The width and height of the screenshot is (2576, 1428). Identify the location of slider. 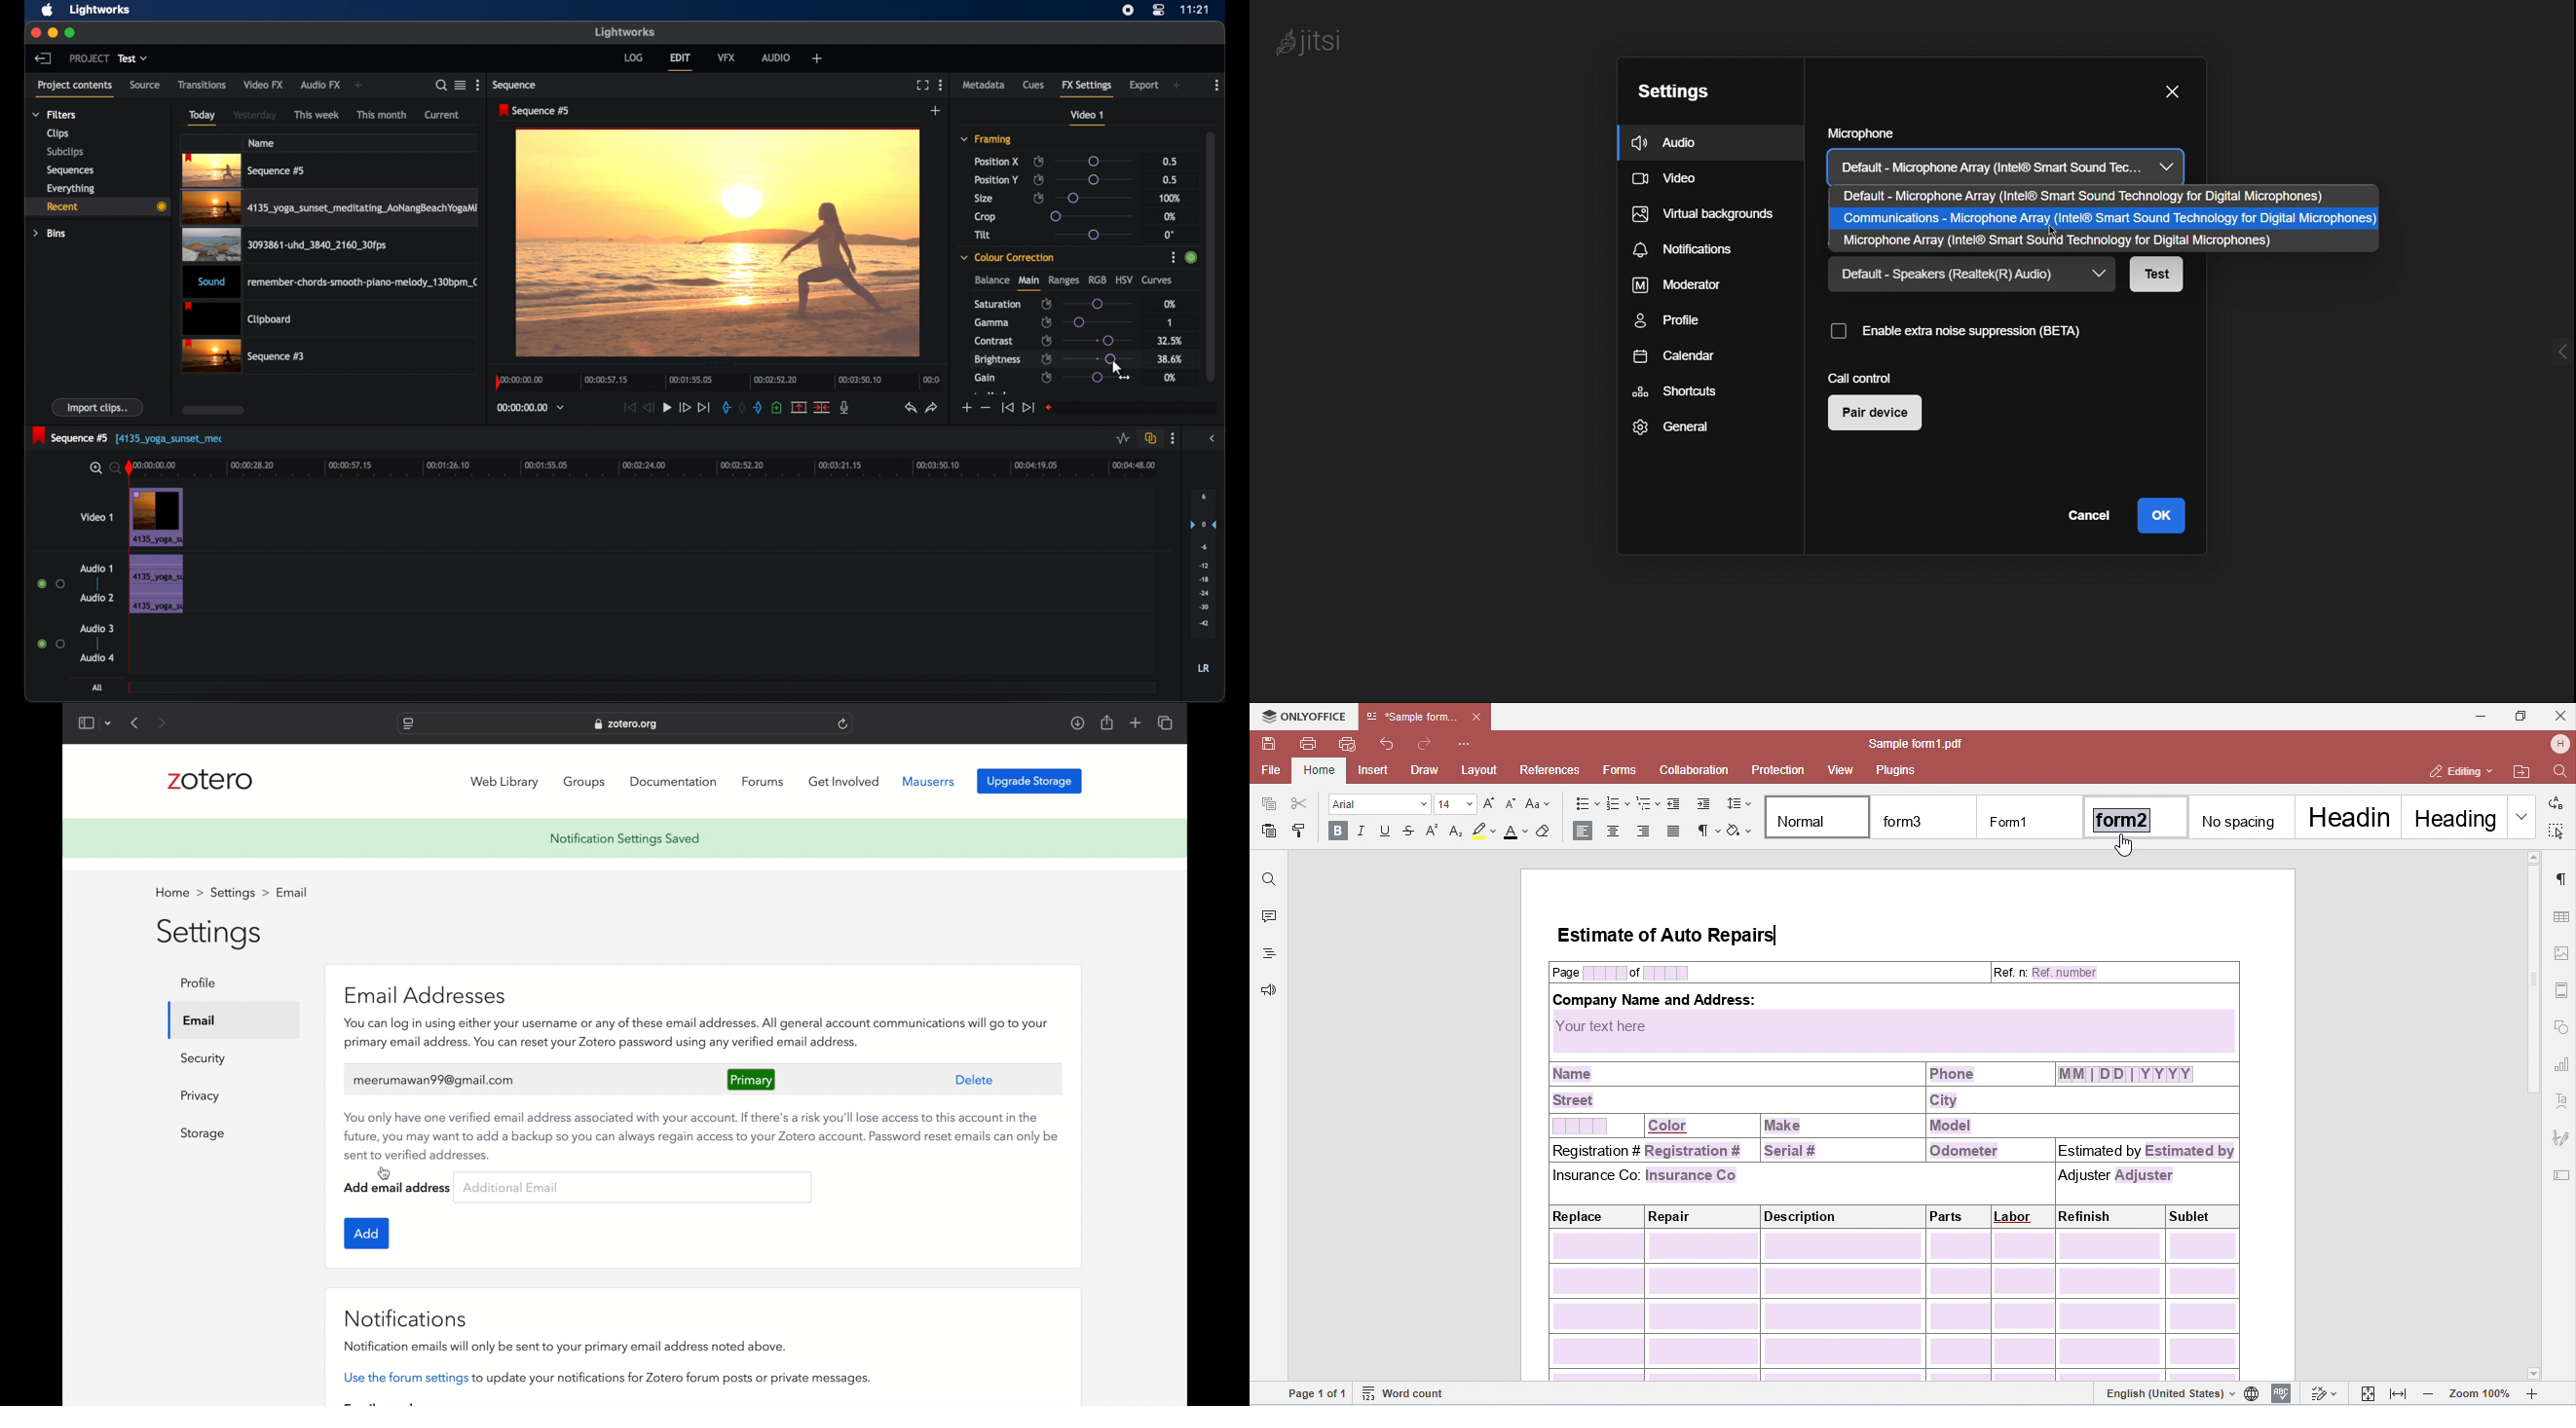
(1098, 340).